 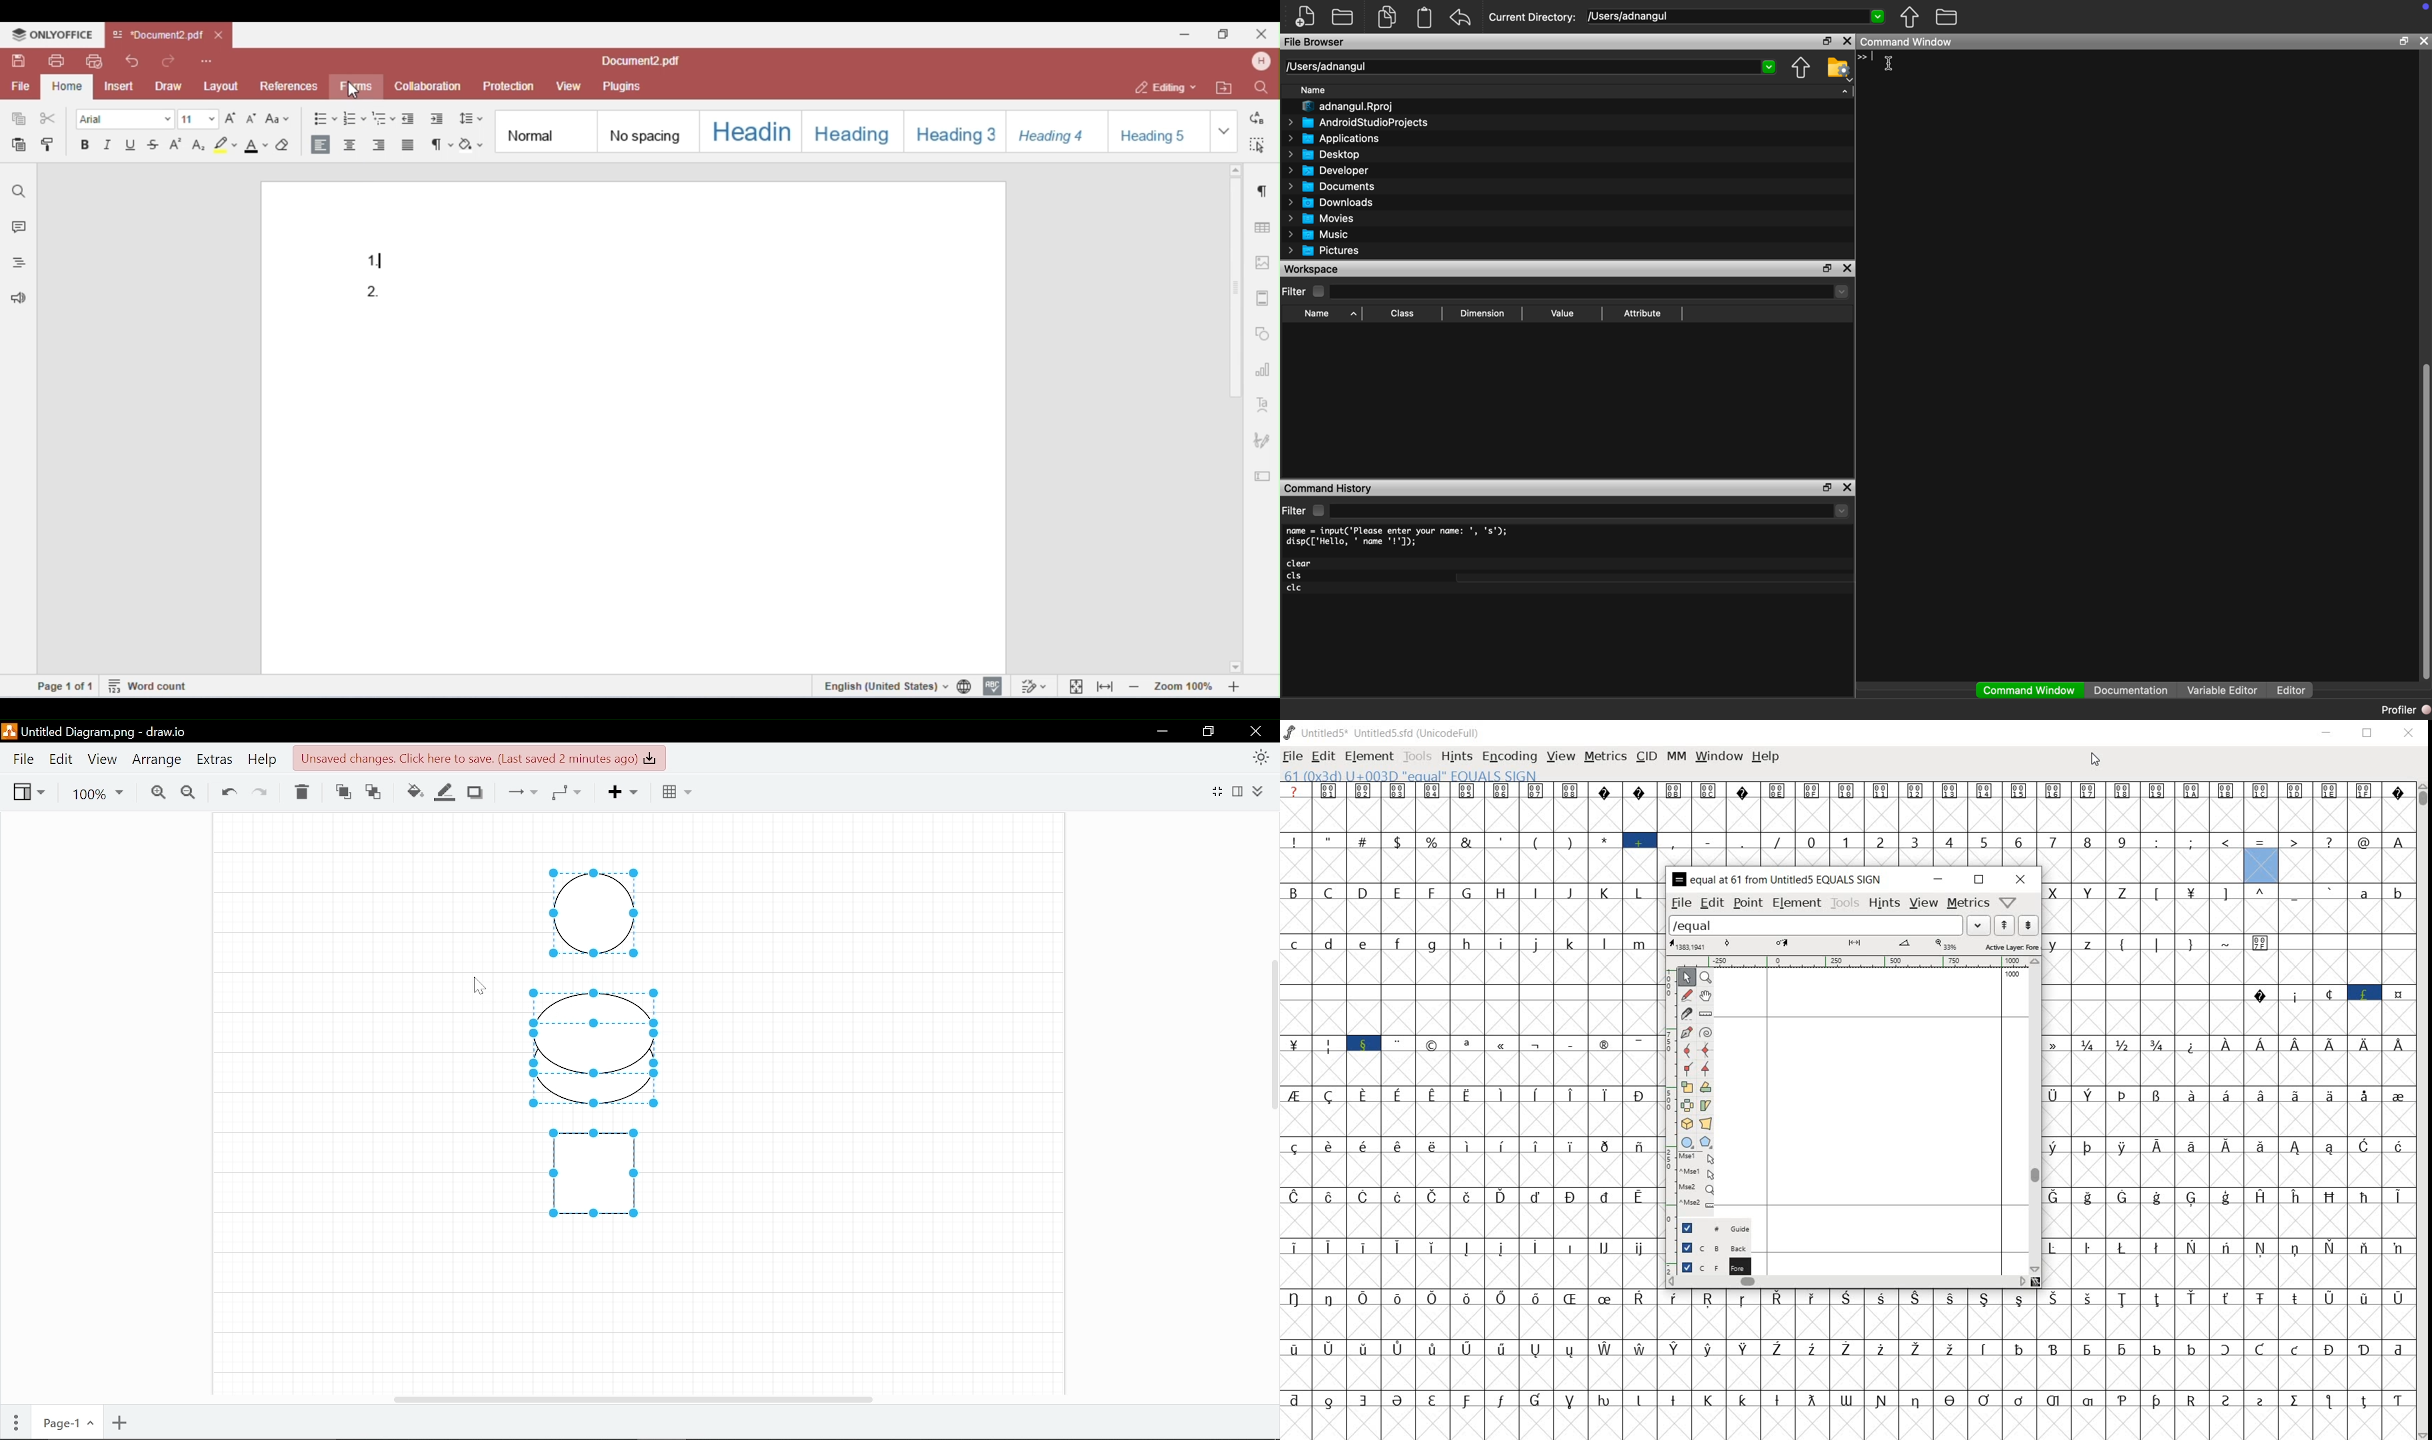 I want to click on Diagram, so click(x=596, y=1032).